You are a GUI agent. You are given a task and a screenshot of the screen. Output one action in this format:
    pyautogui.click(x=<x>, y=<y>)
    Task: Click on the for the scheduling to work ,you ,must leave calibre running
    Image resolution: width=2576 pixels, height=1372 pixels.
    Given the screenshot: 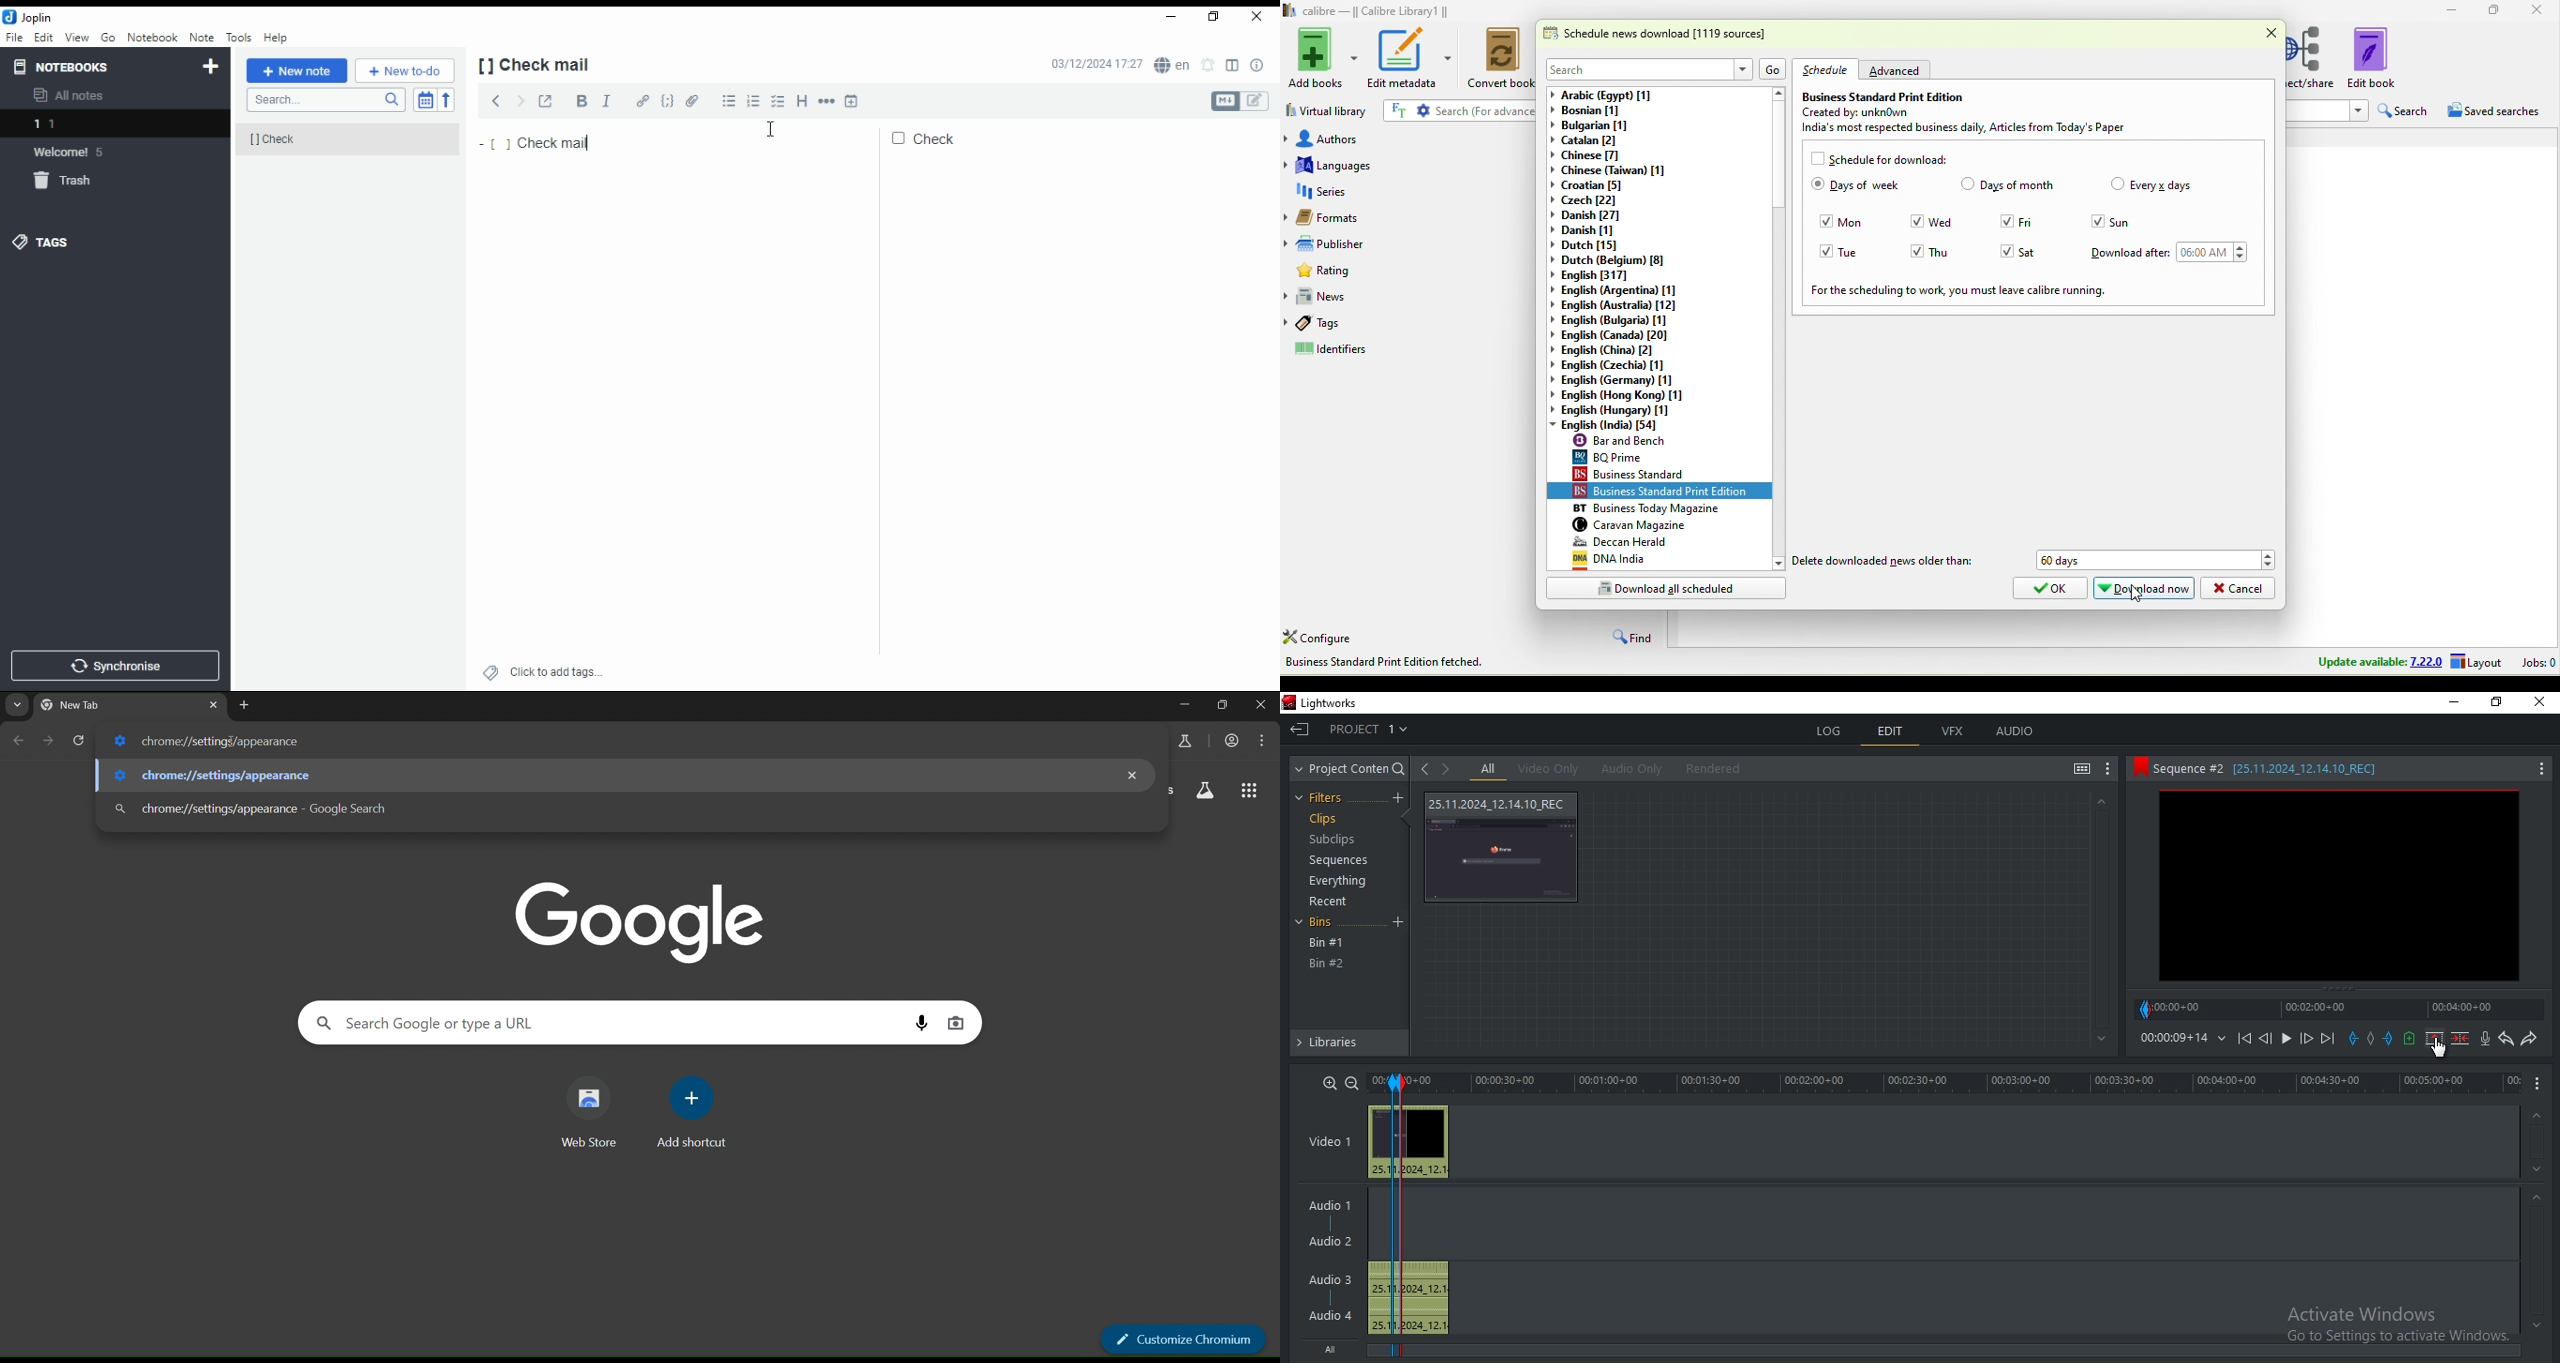 What is the action you would take?
    pyautogui.click(x=1958, y=291)
    